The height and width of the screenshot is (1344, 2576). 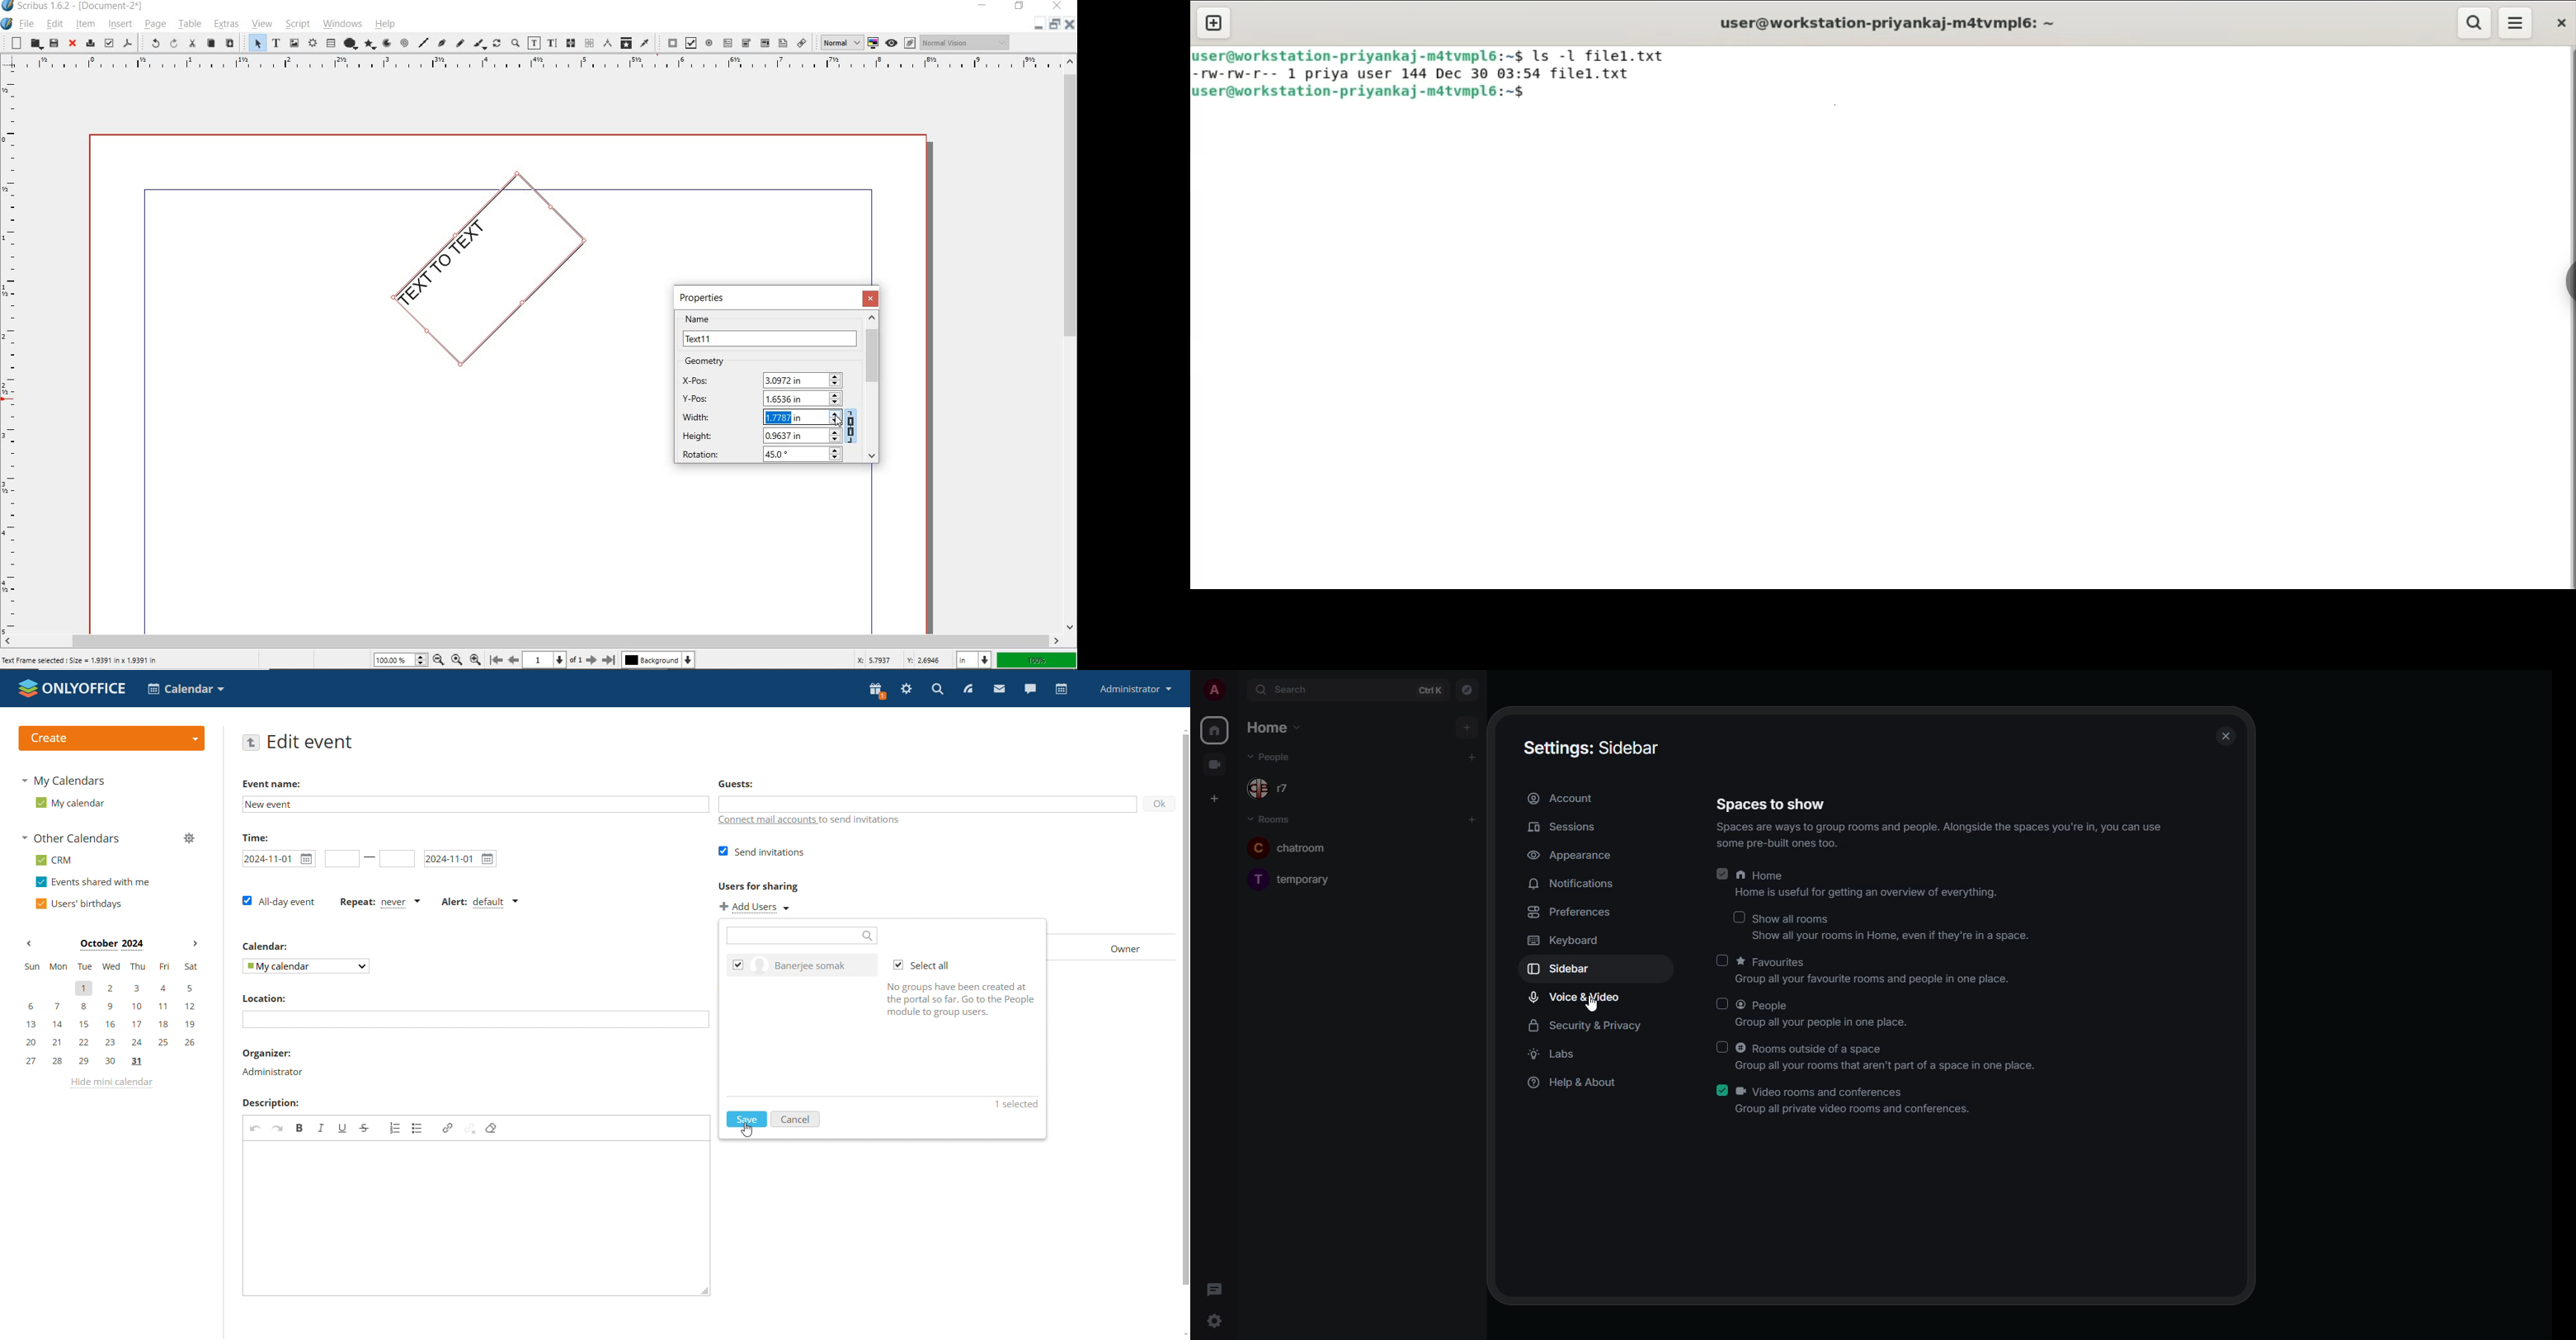 What do you see at coordinates (386, 44) in the screenshot?
I see `arc` at bounding box center [386, 44].